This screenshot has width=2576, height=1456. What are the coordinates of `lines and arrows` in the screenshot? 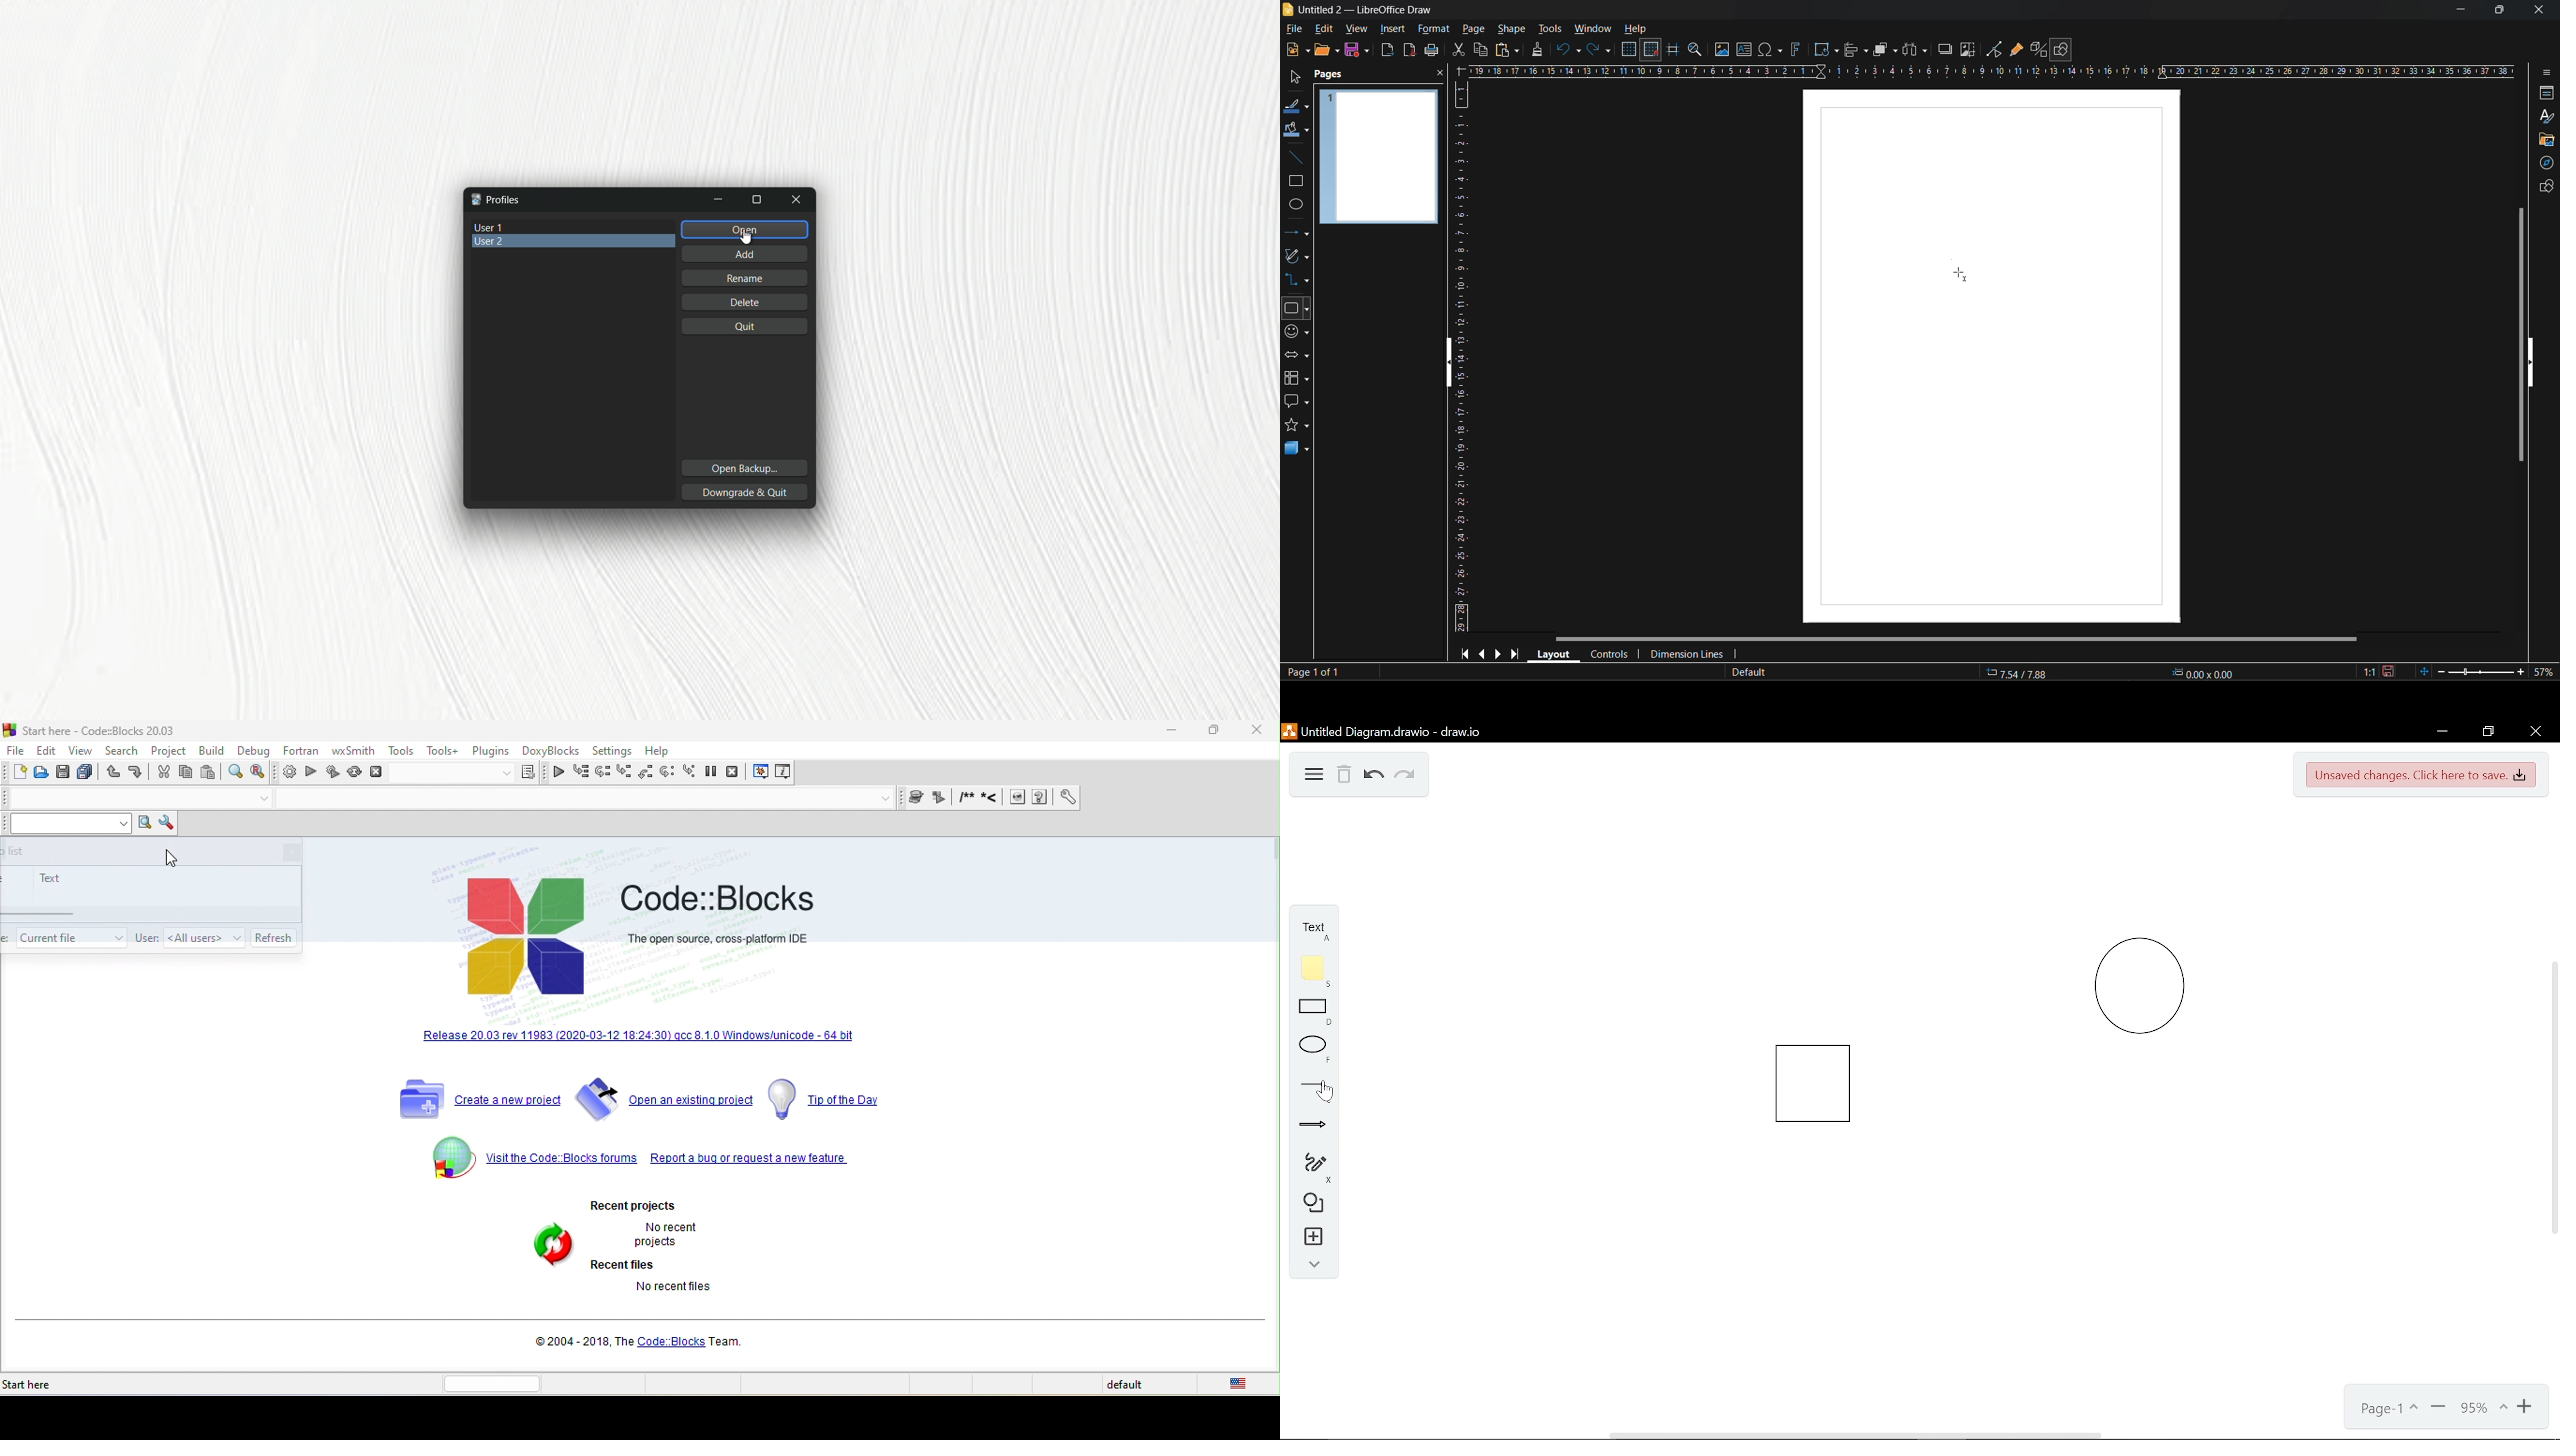 It's located at (1301, 235).